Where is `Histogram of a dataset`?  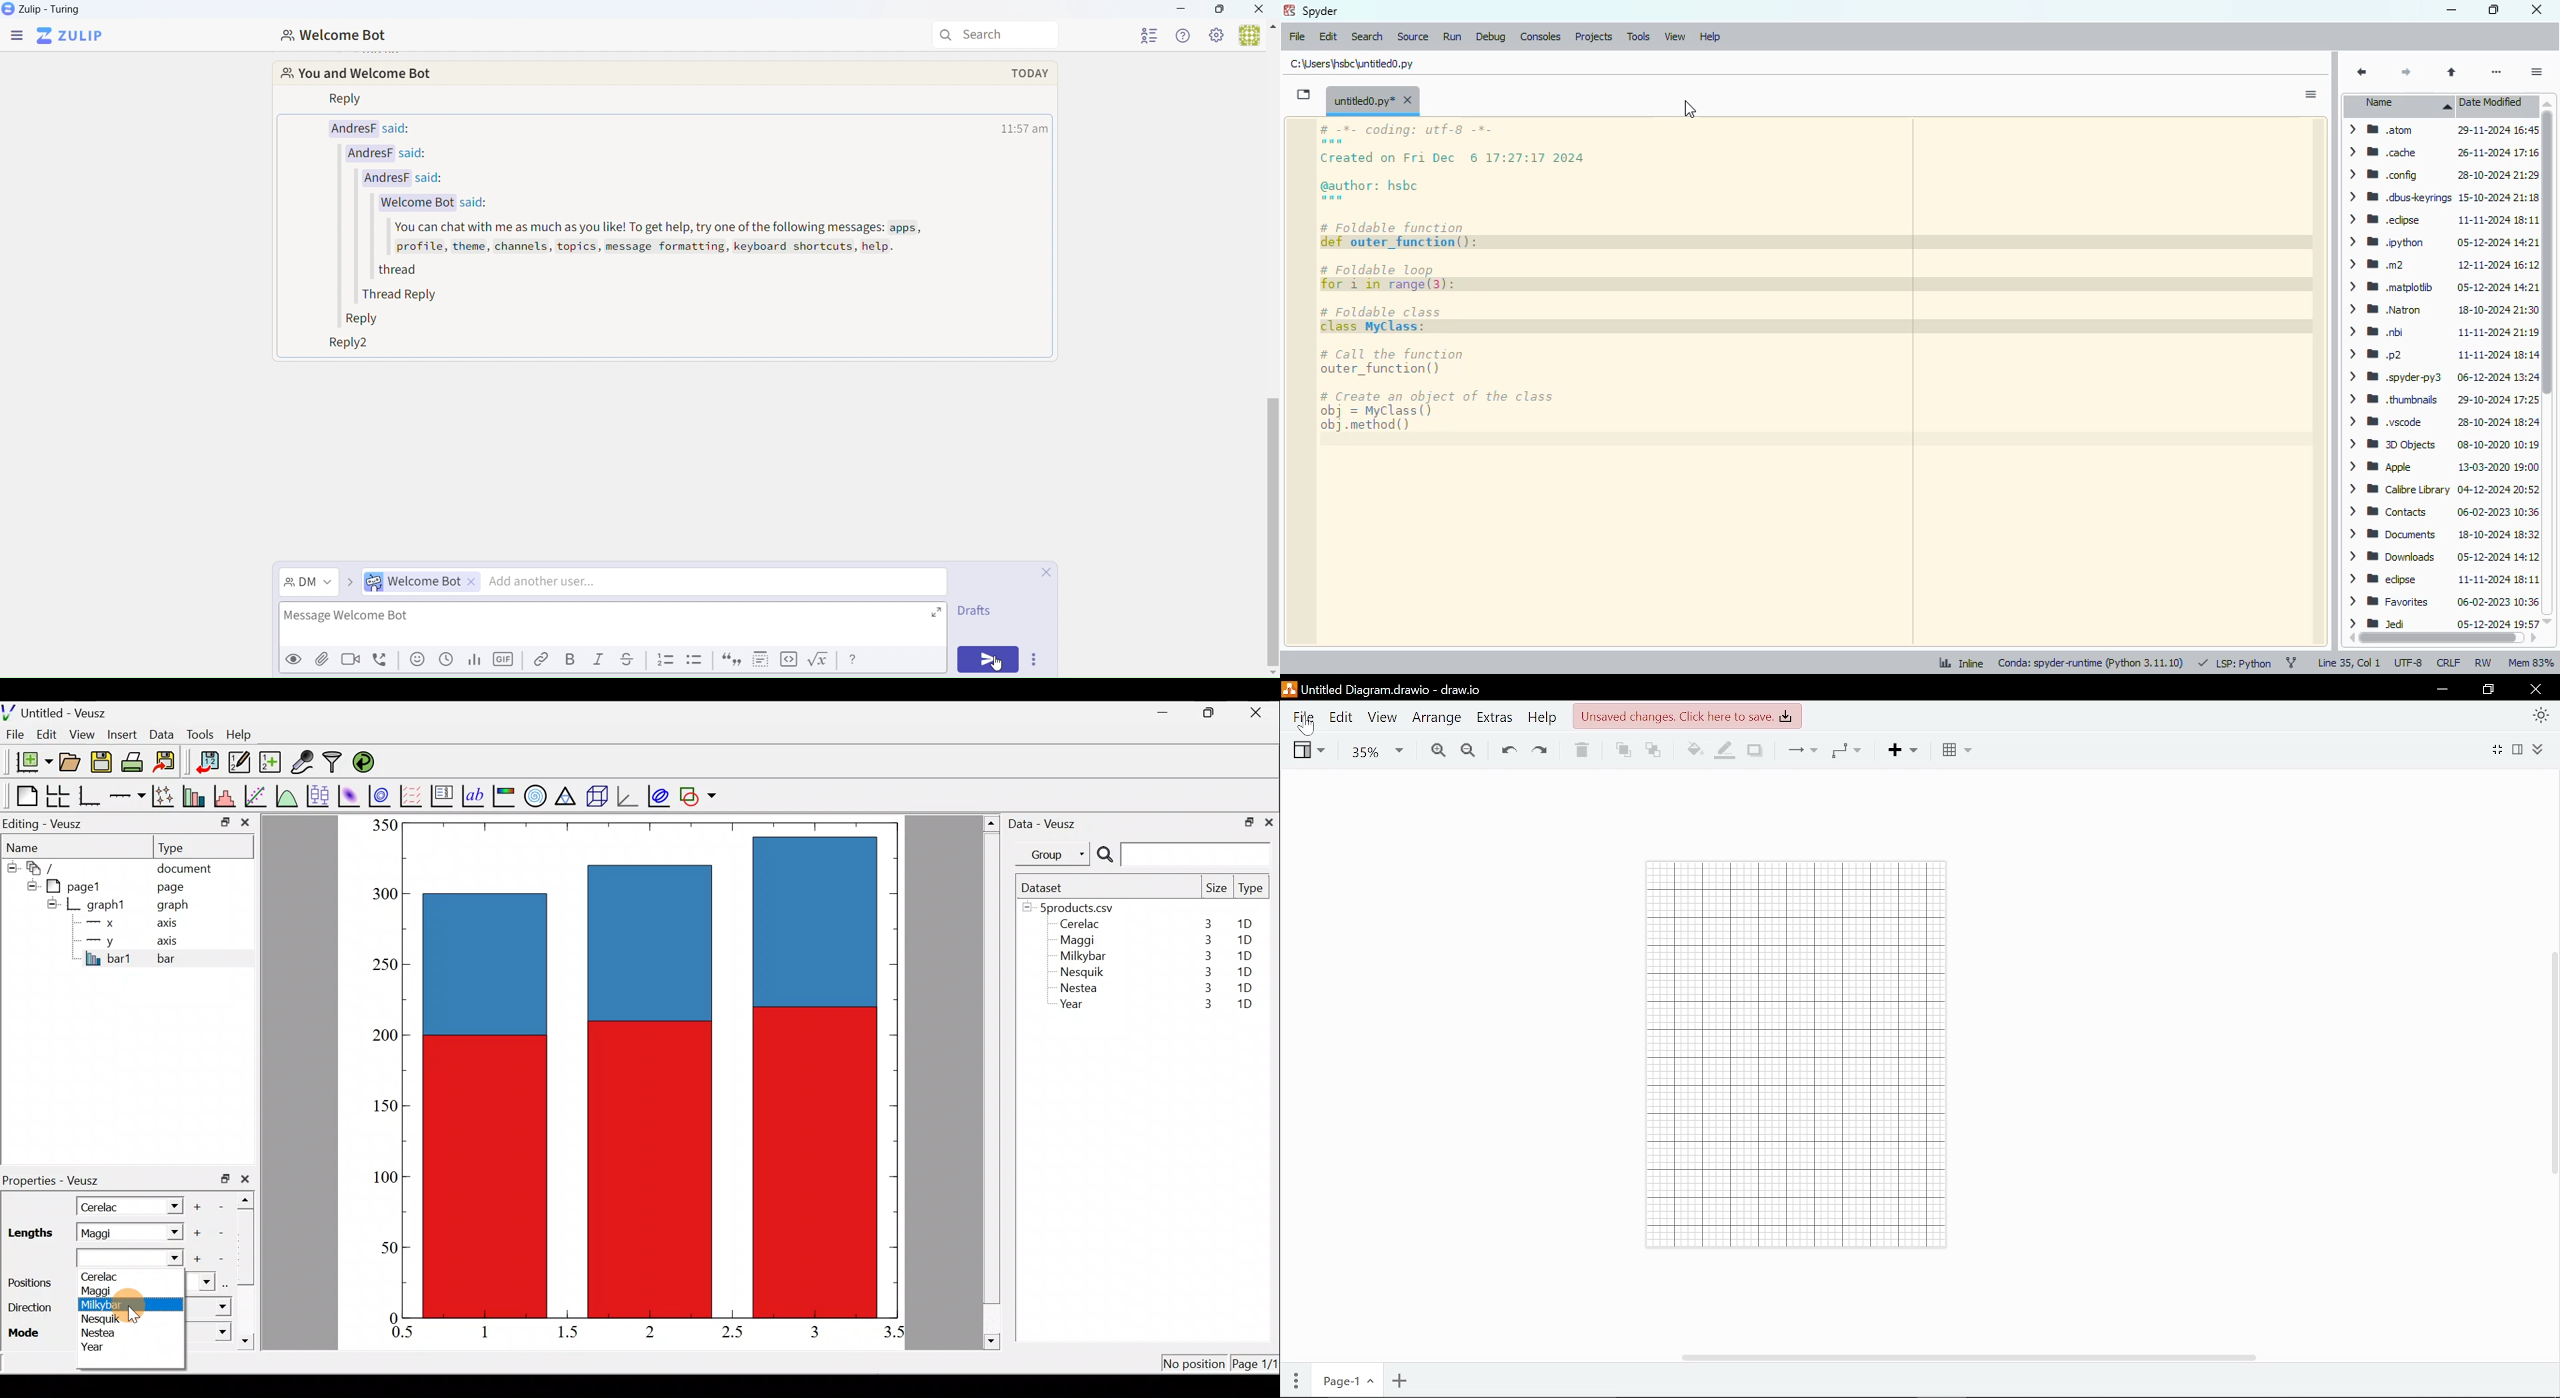 Histogram of a dataset is located at coordinates (229, 797).